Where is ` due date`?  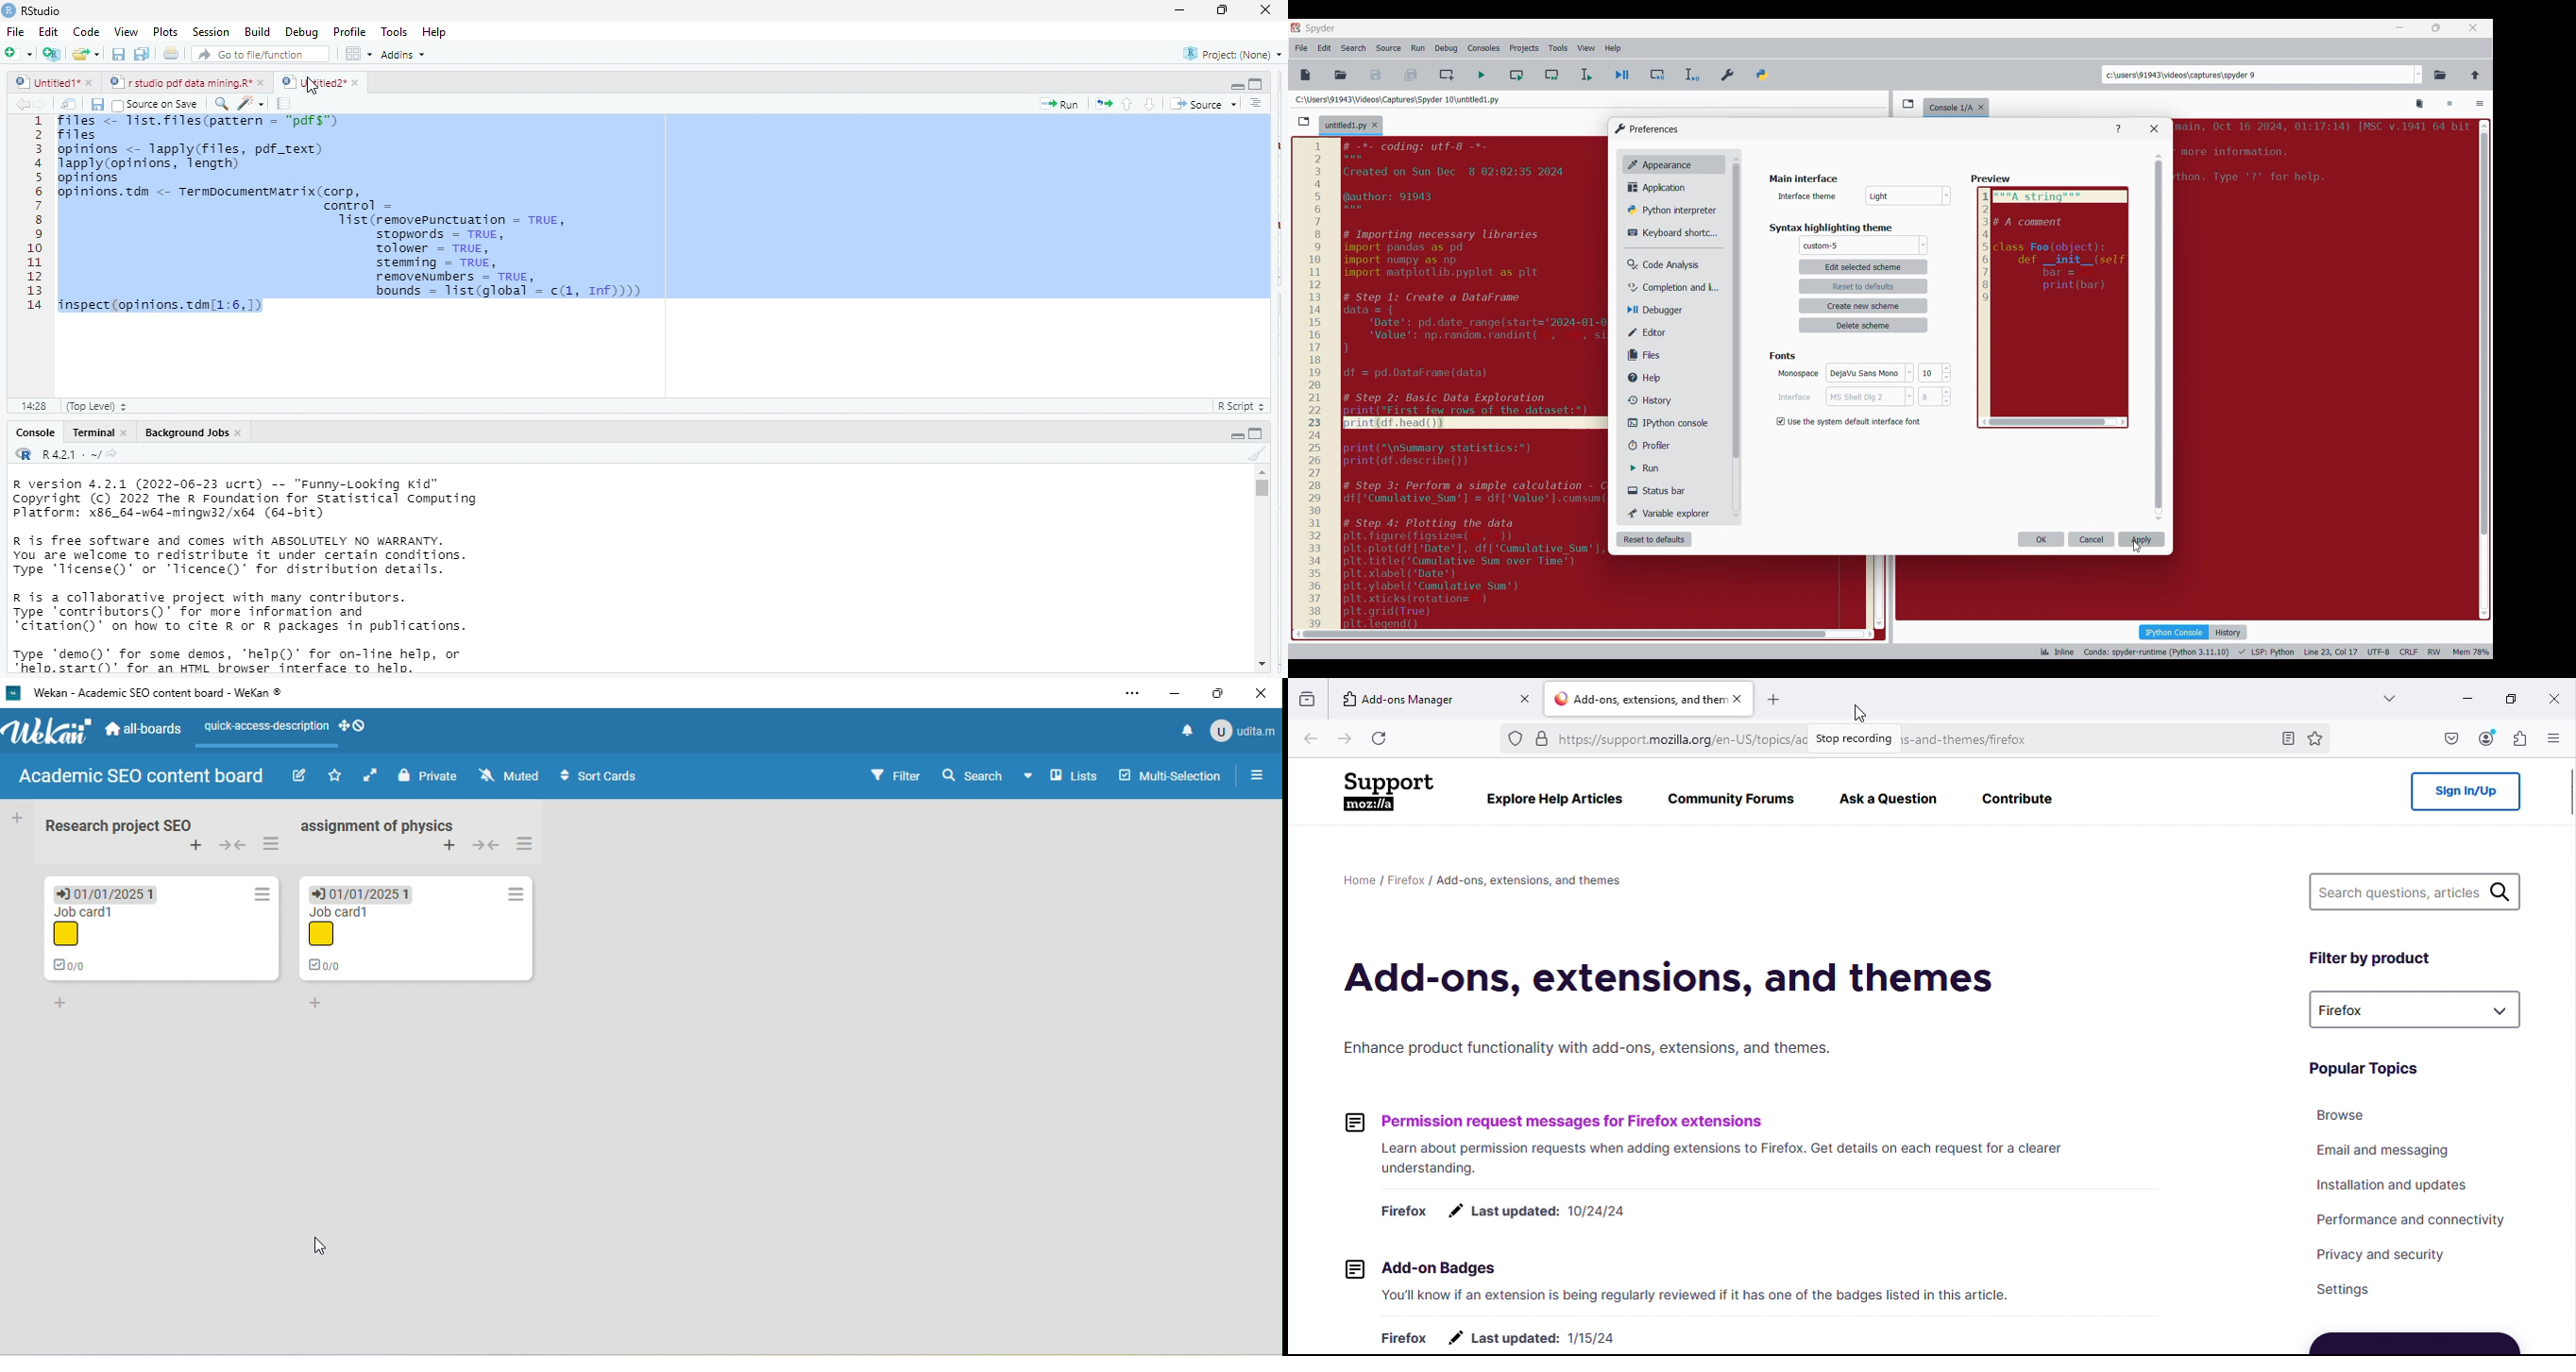
 due date is located at coordinates (365, 890).